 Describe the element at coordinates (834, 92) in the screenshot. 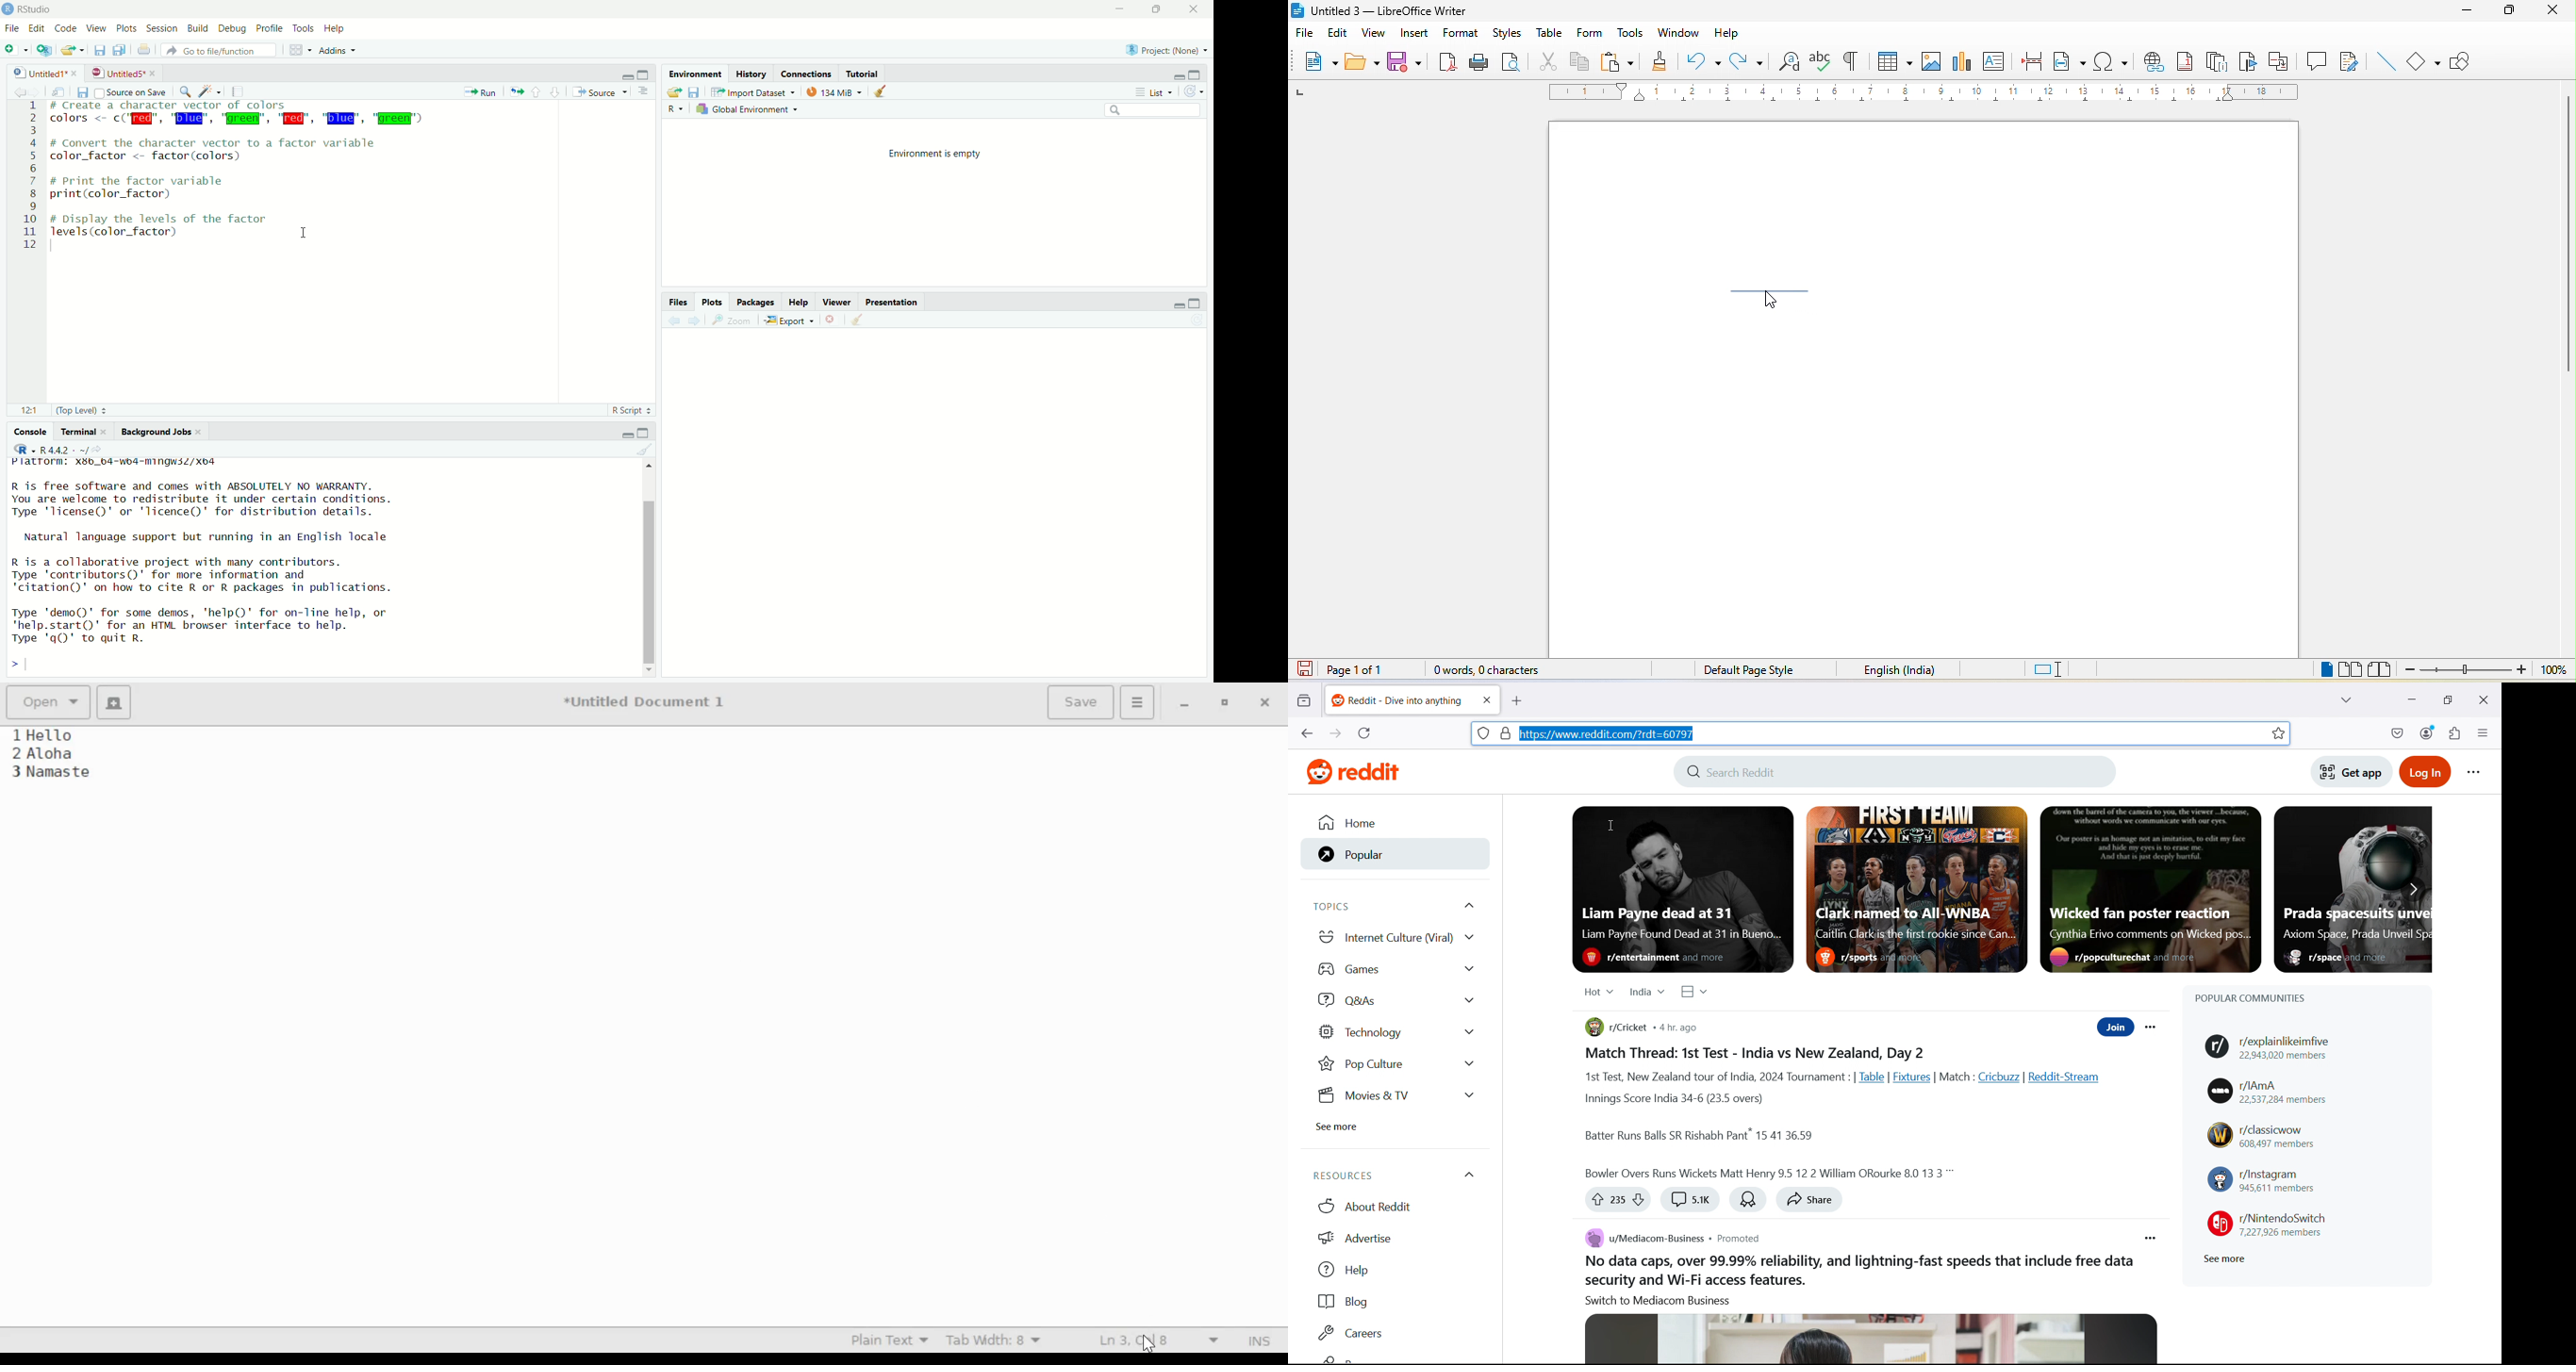

I see `134 MiB` at that location.